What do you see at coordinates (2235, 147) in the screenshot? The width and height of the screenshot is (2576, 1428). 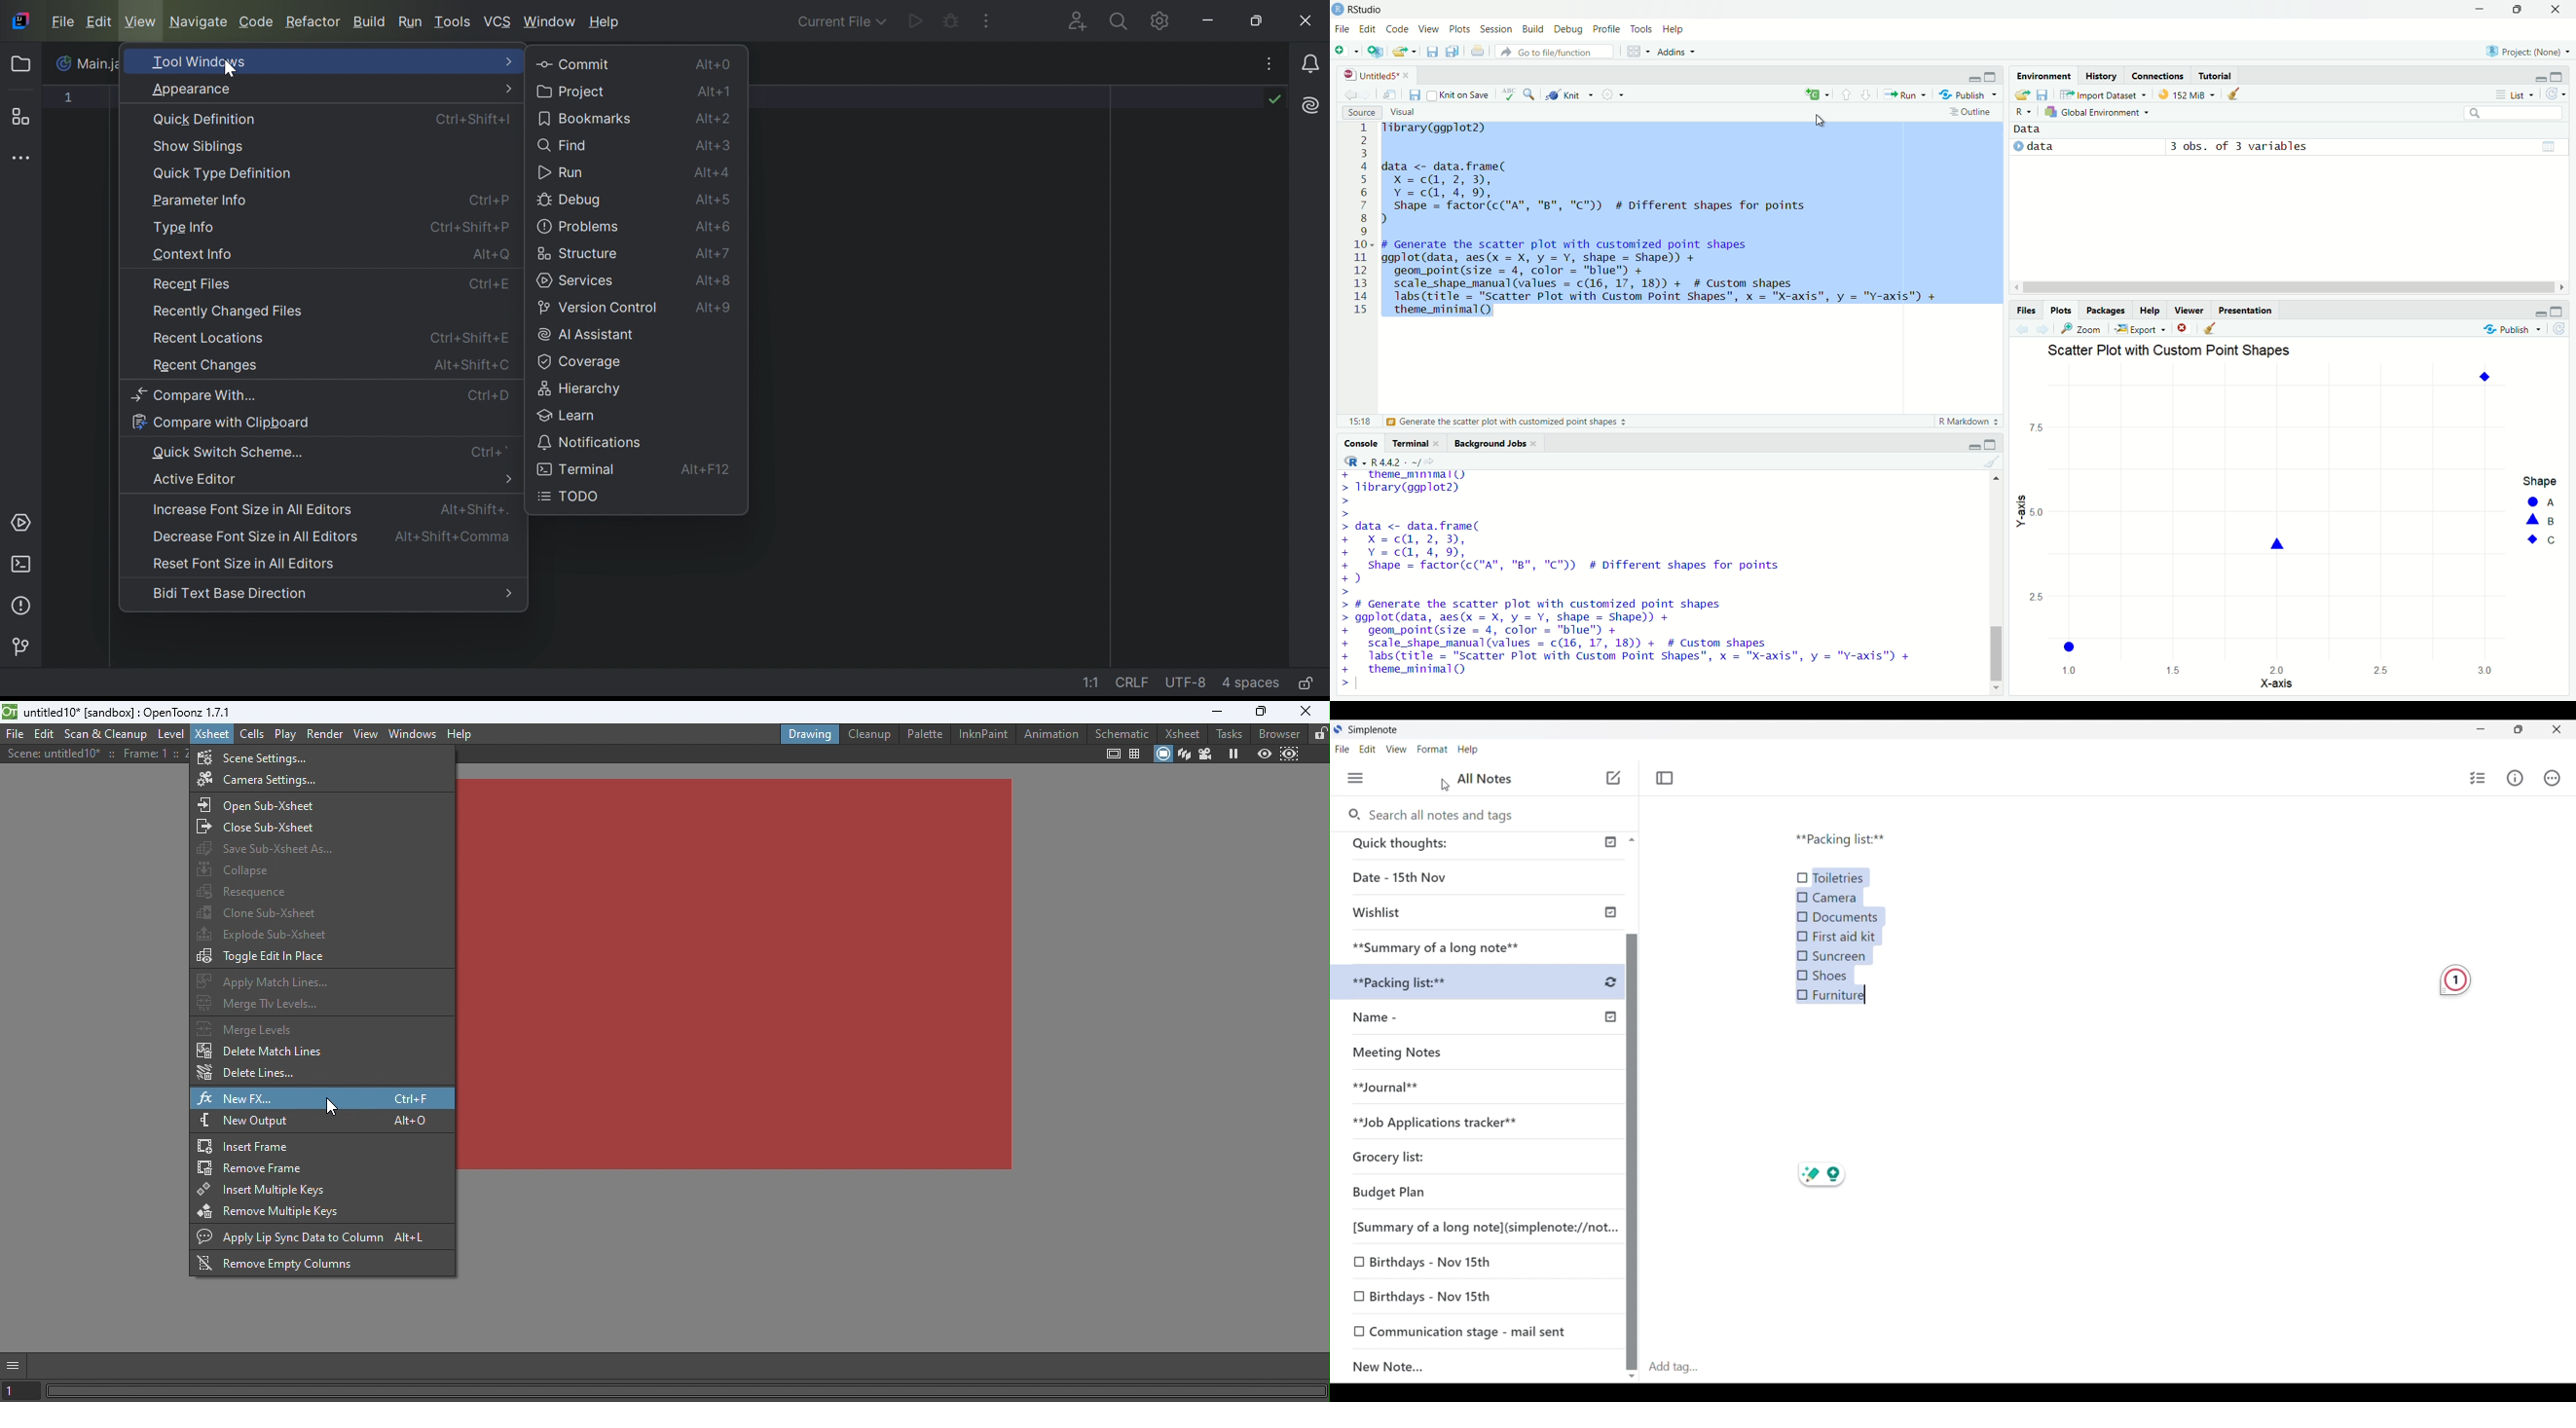 I see `4 obs. of 1 variable` at bounding box center [2235, 147].